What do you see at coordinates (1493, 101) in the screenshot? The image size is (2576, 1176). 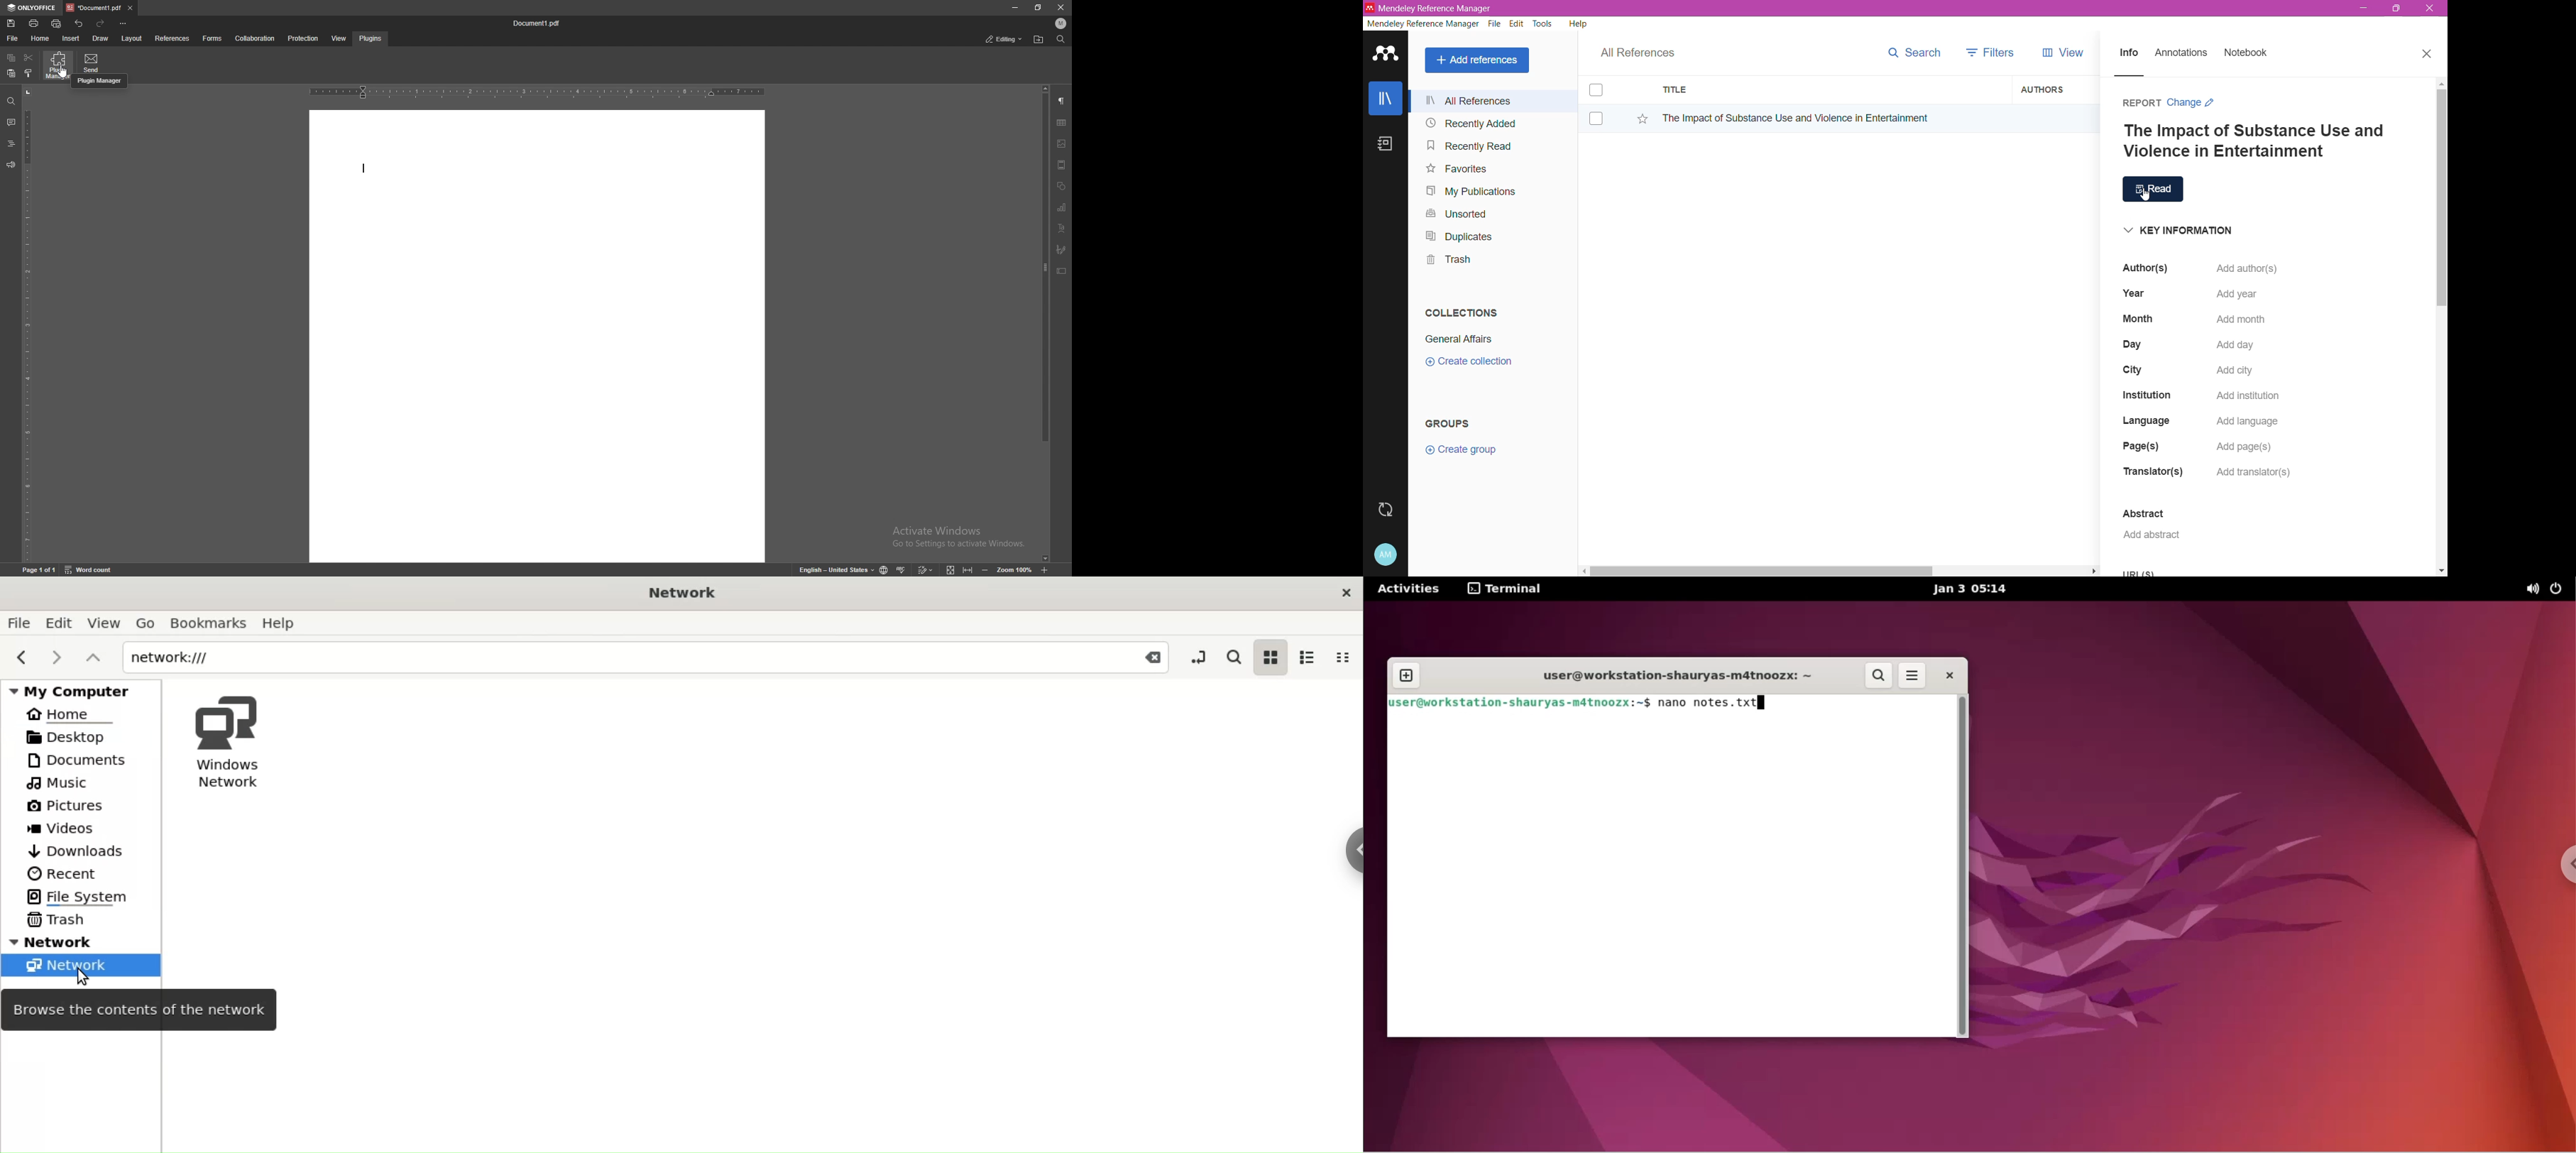 I see `All References` at bounding box center [1493, 101].